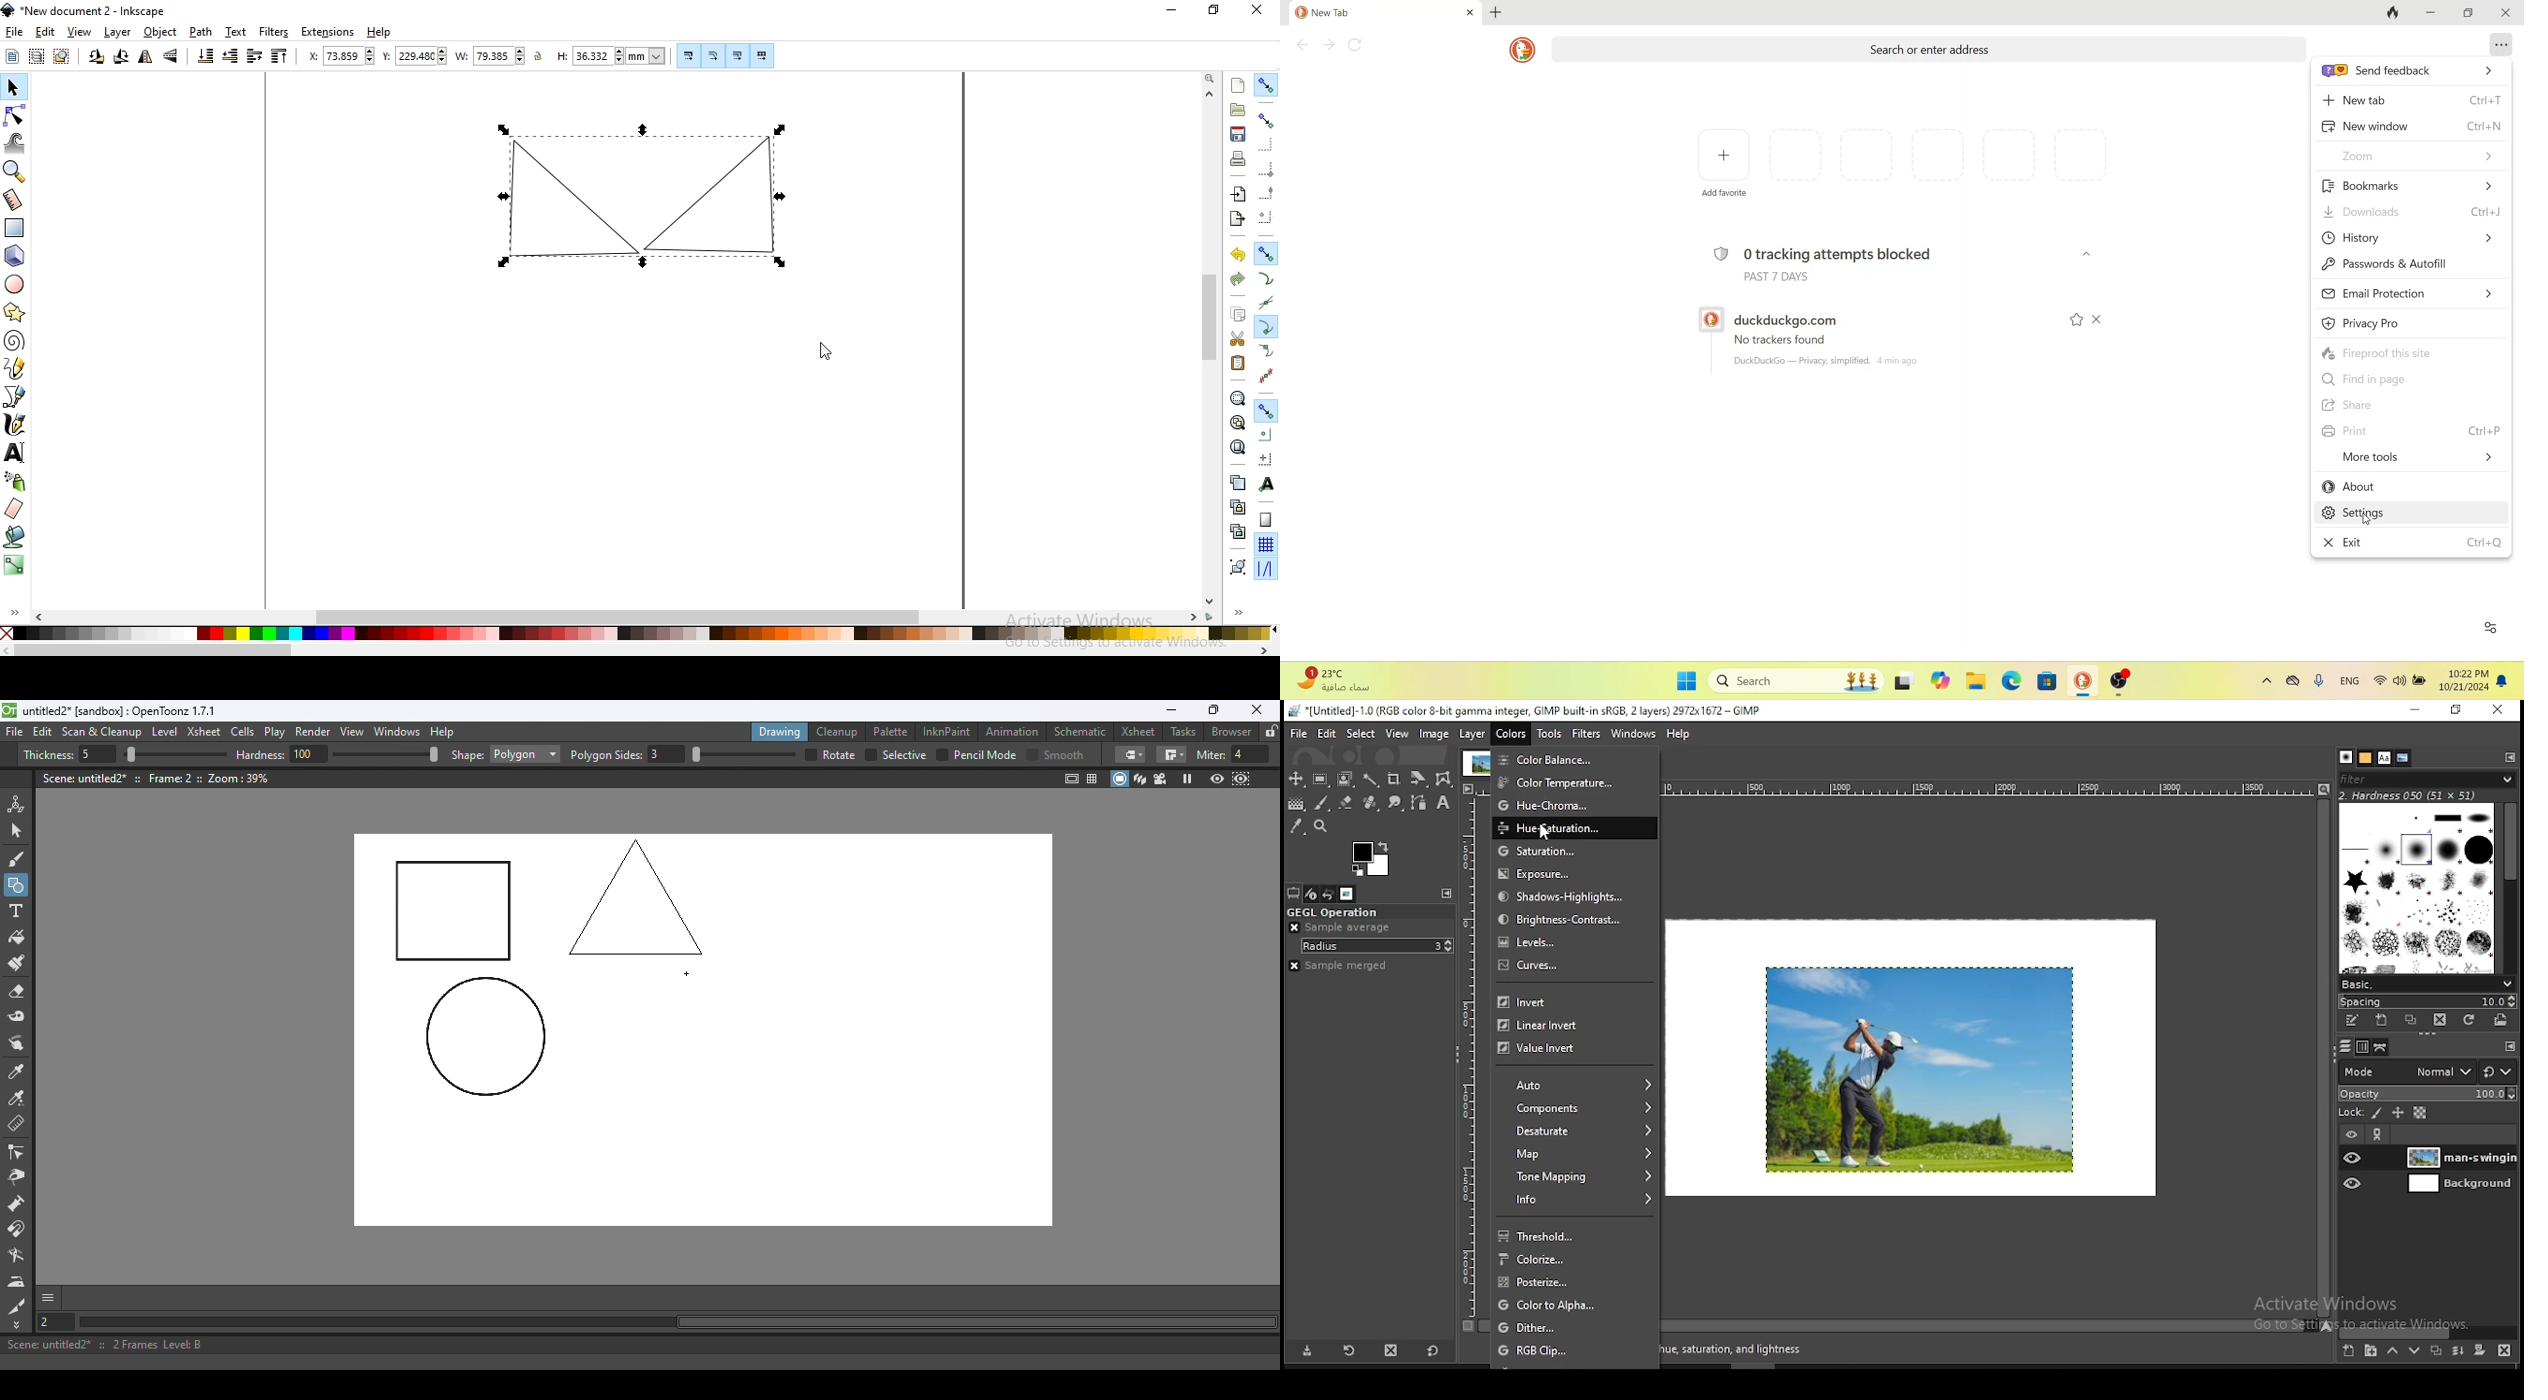  I want to click on lower selection one step, so click(232, 57).